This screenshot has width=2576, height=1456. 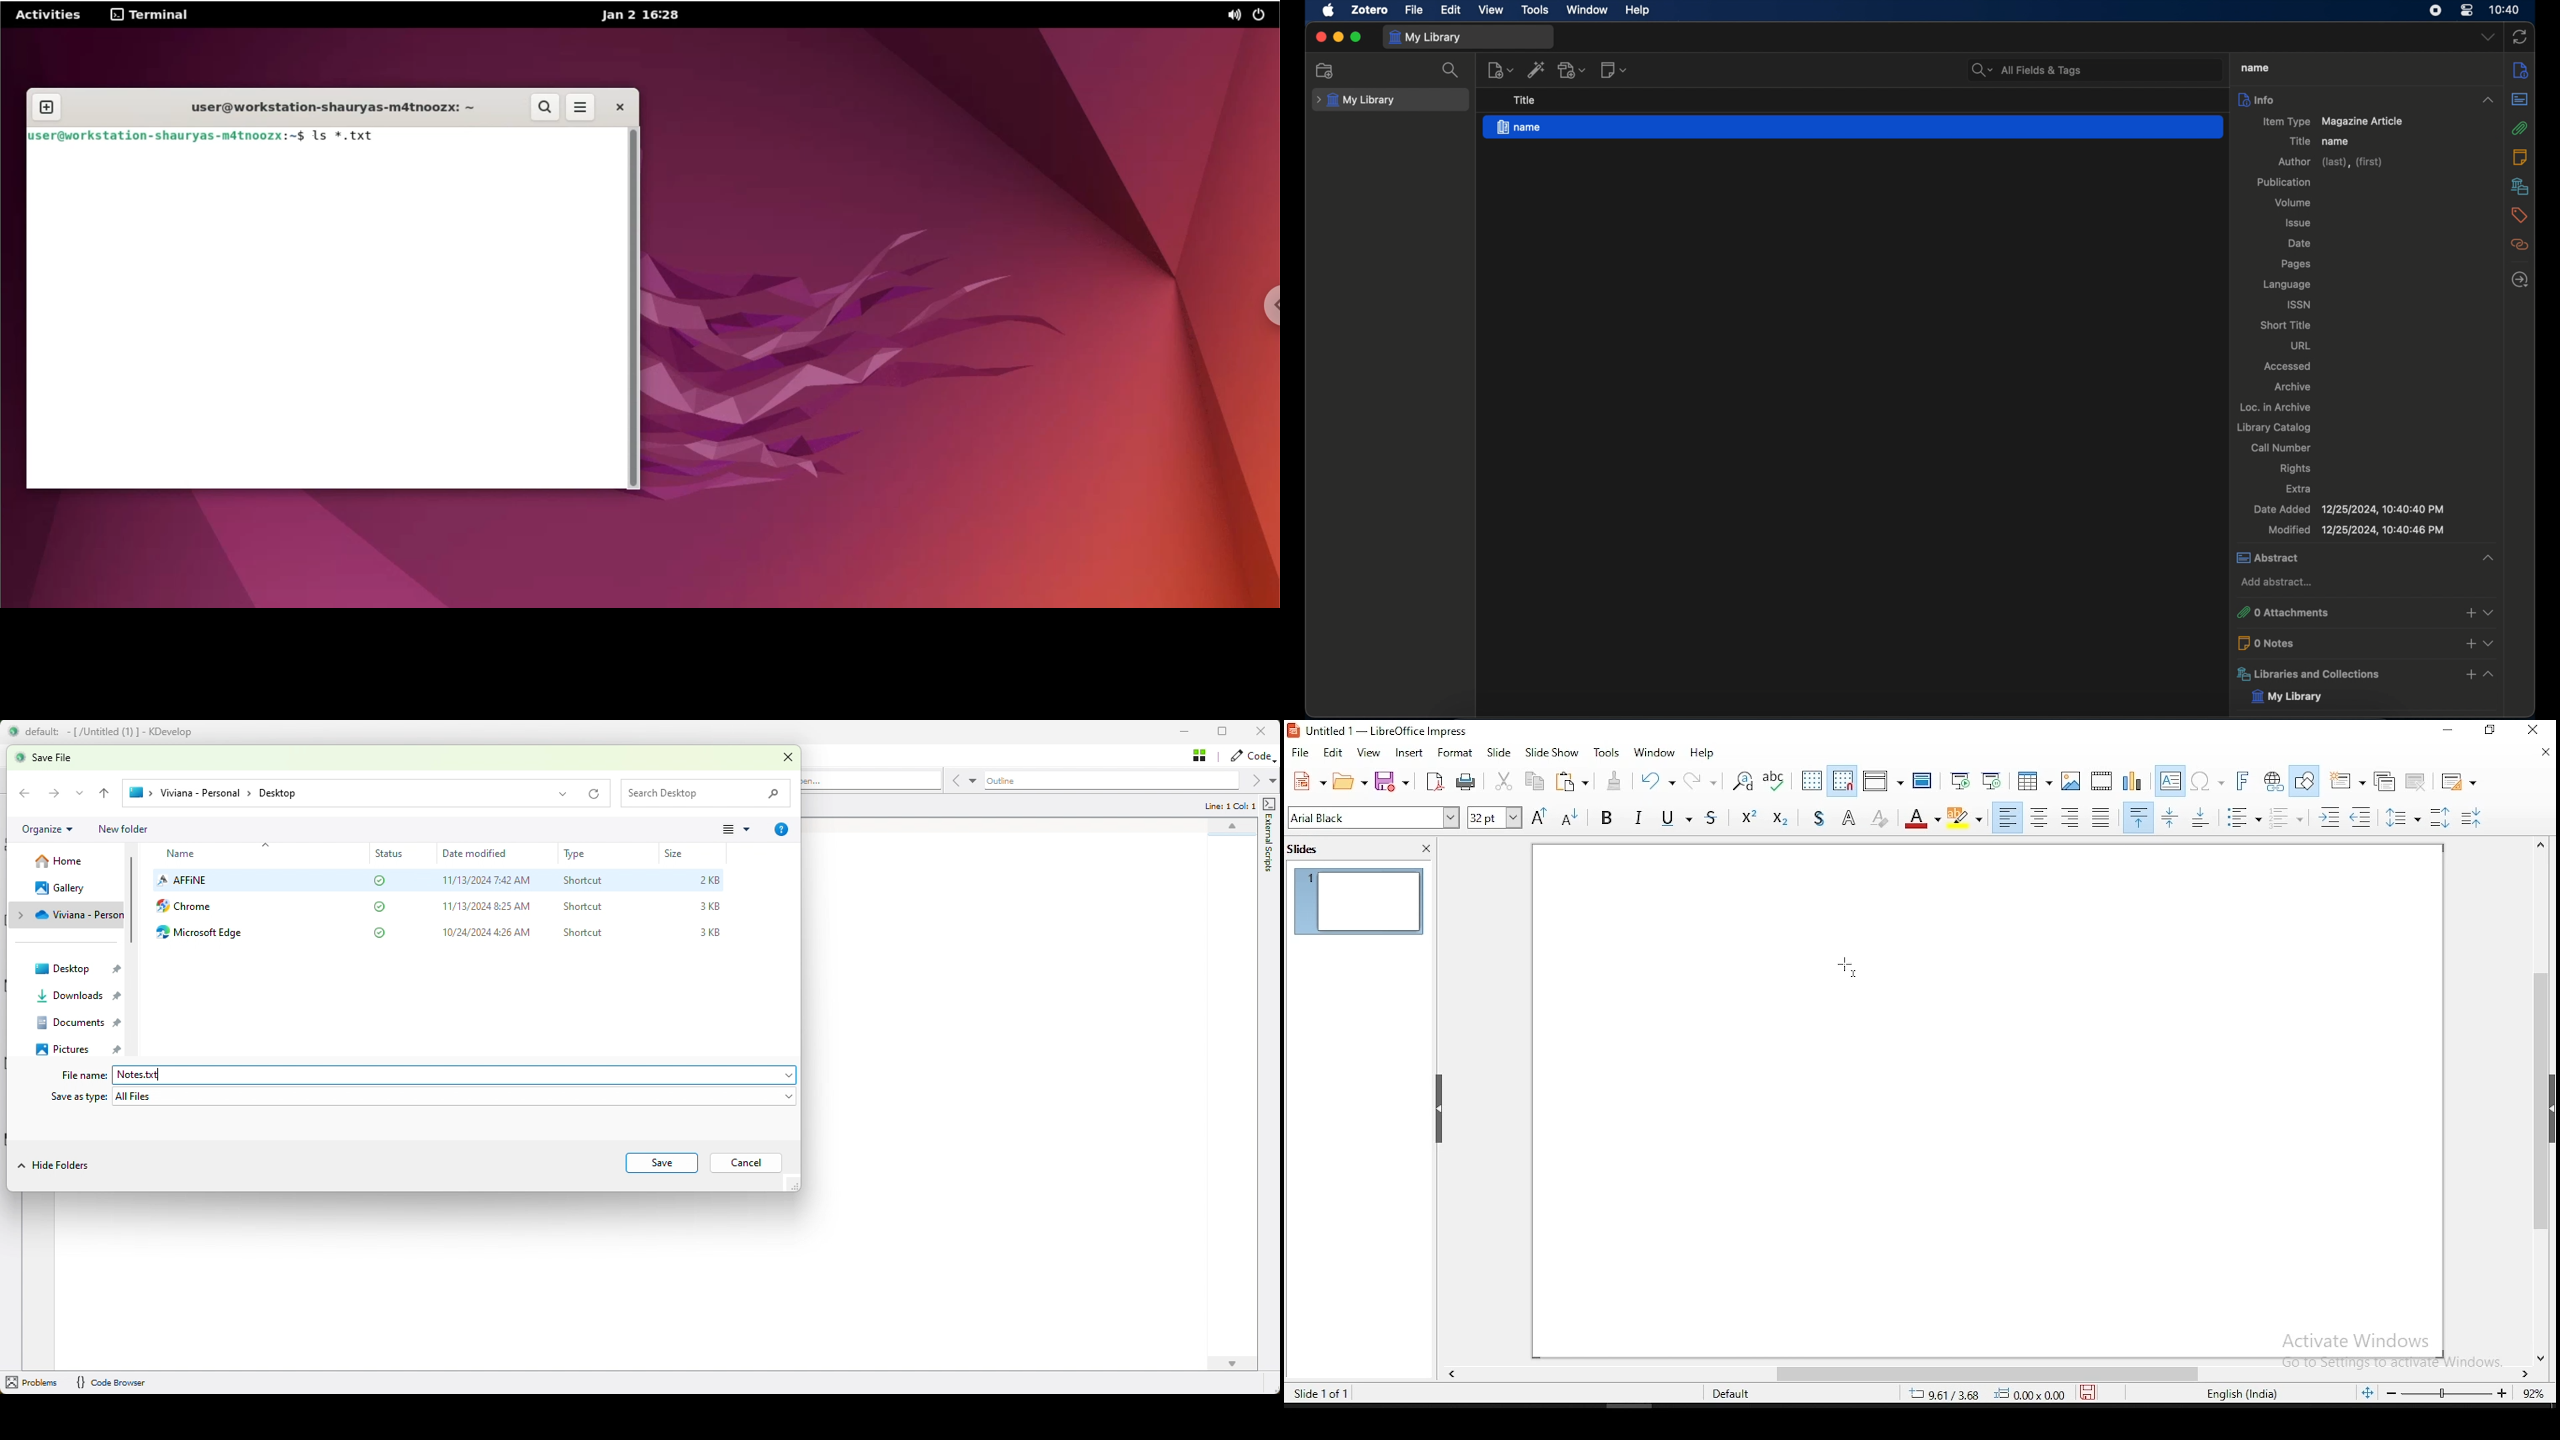 What do you see at coordinates (2255, 68) in the screenshot?
I see `title` at bounding box center [2255, 68].